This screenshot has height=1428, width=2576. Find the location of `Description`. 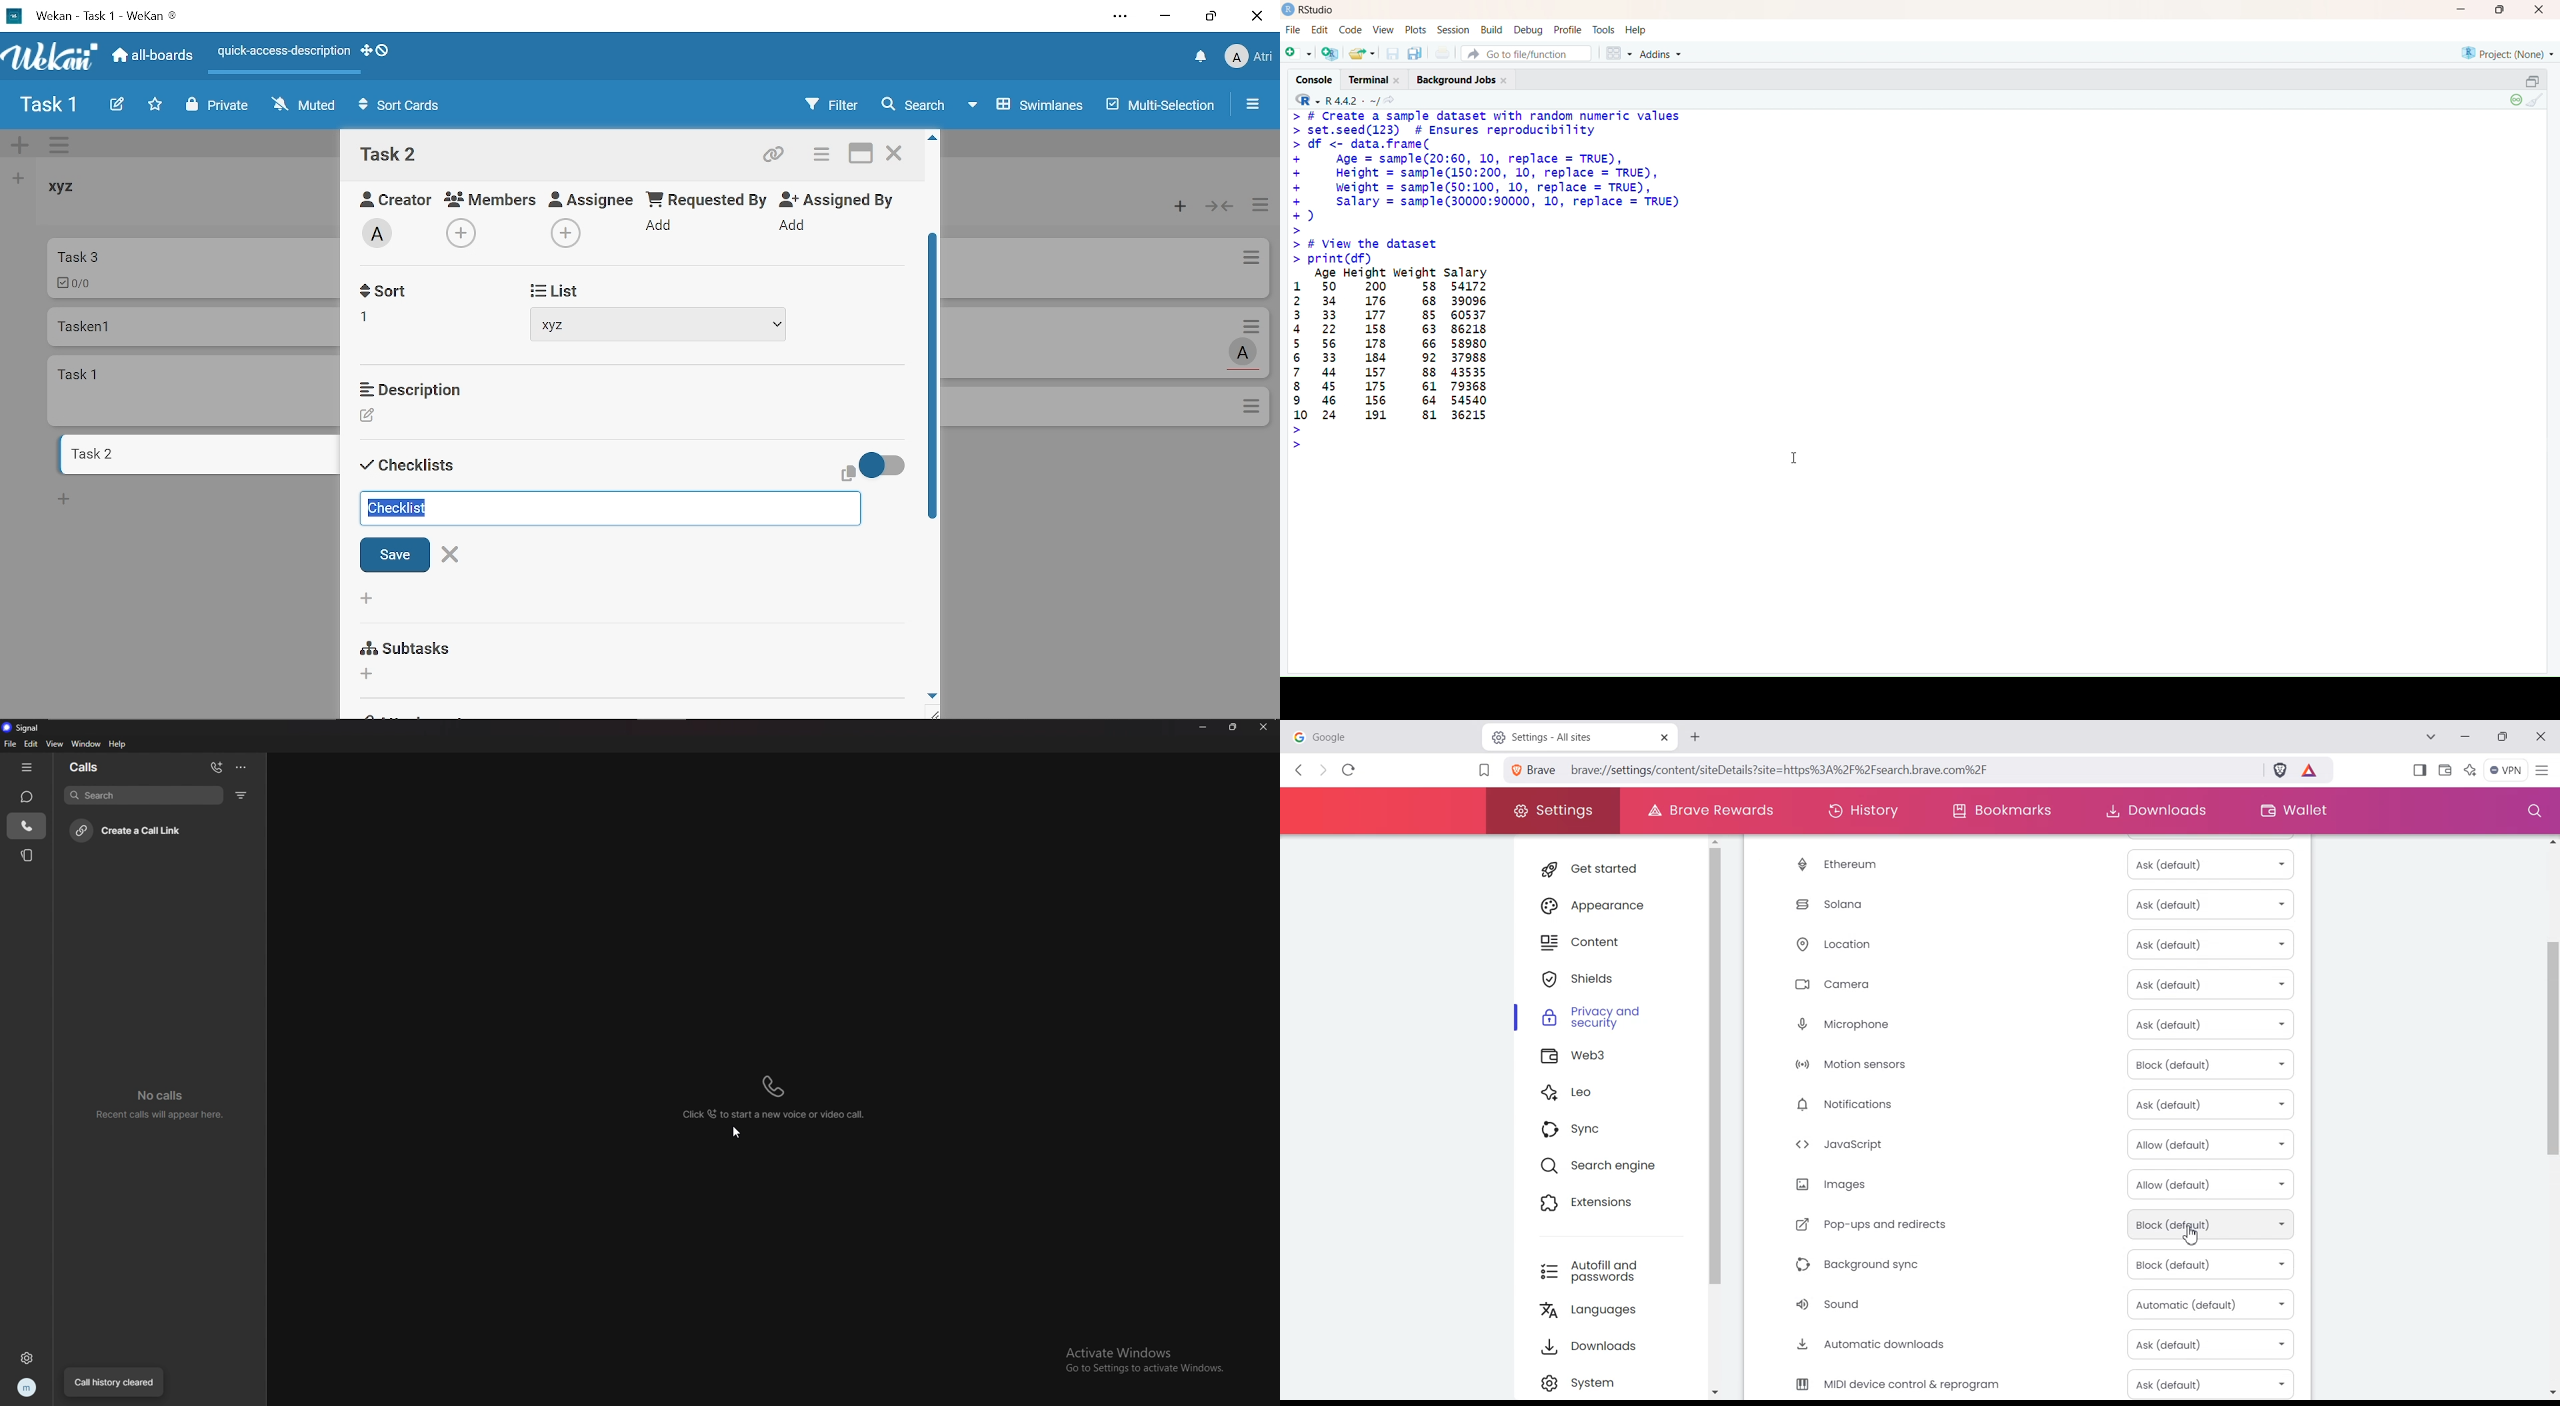

Description is located at coordinates (410, 387).